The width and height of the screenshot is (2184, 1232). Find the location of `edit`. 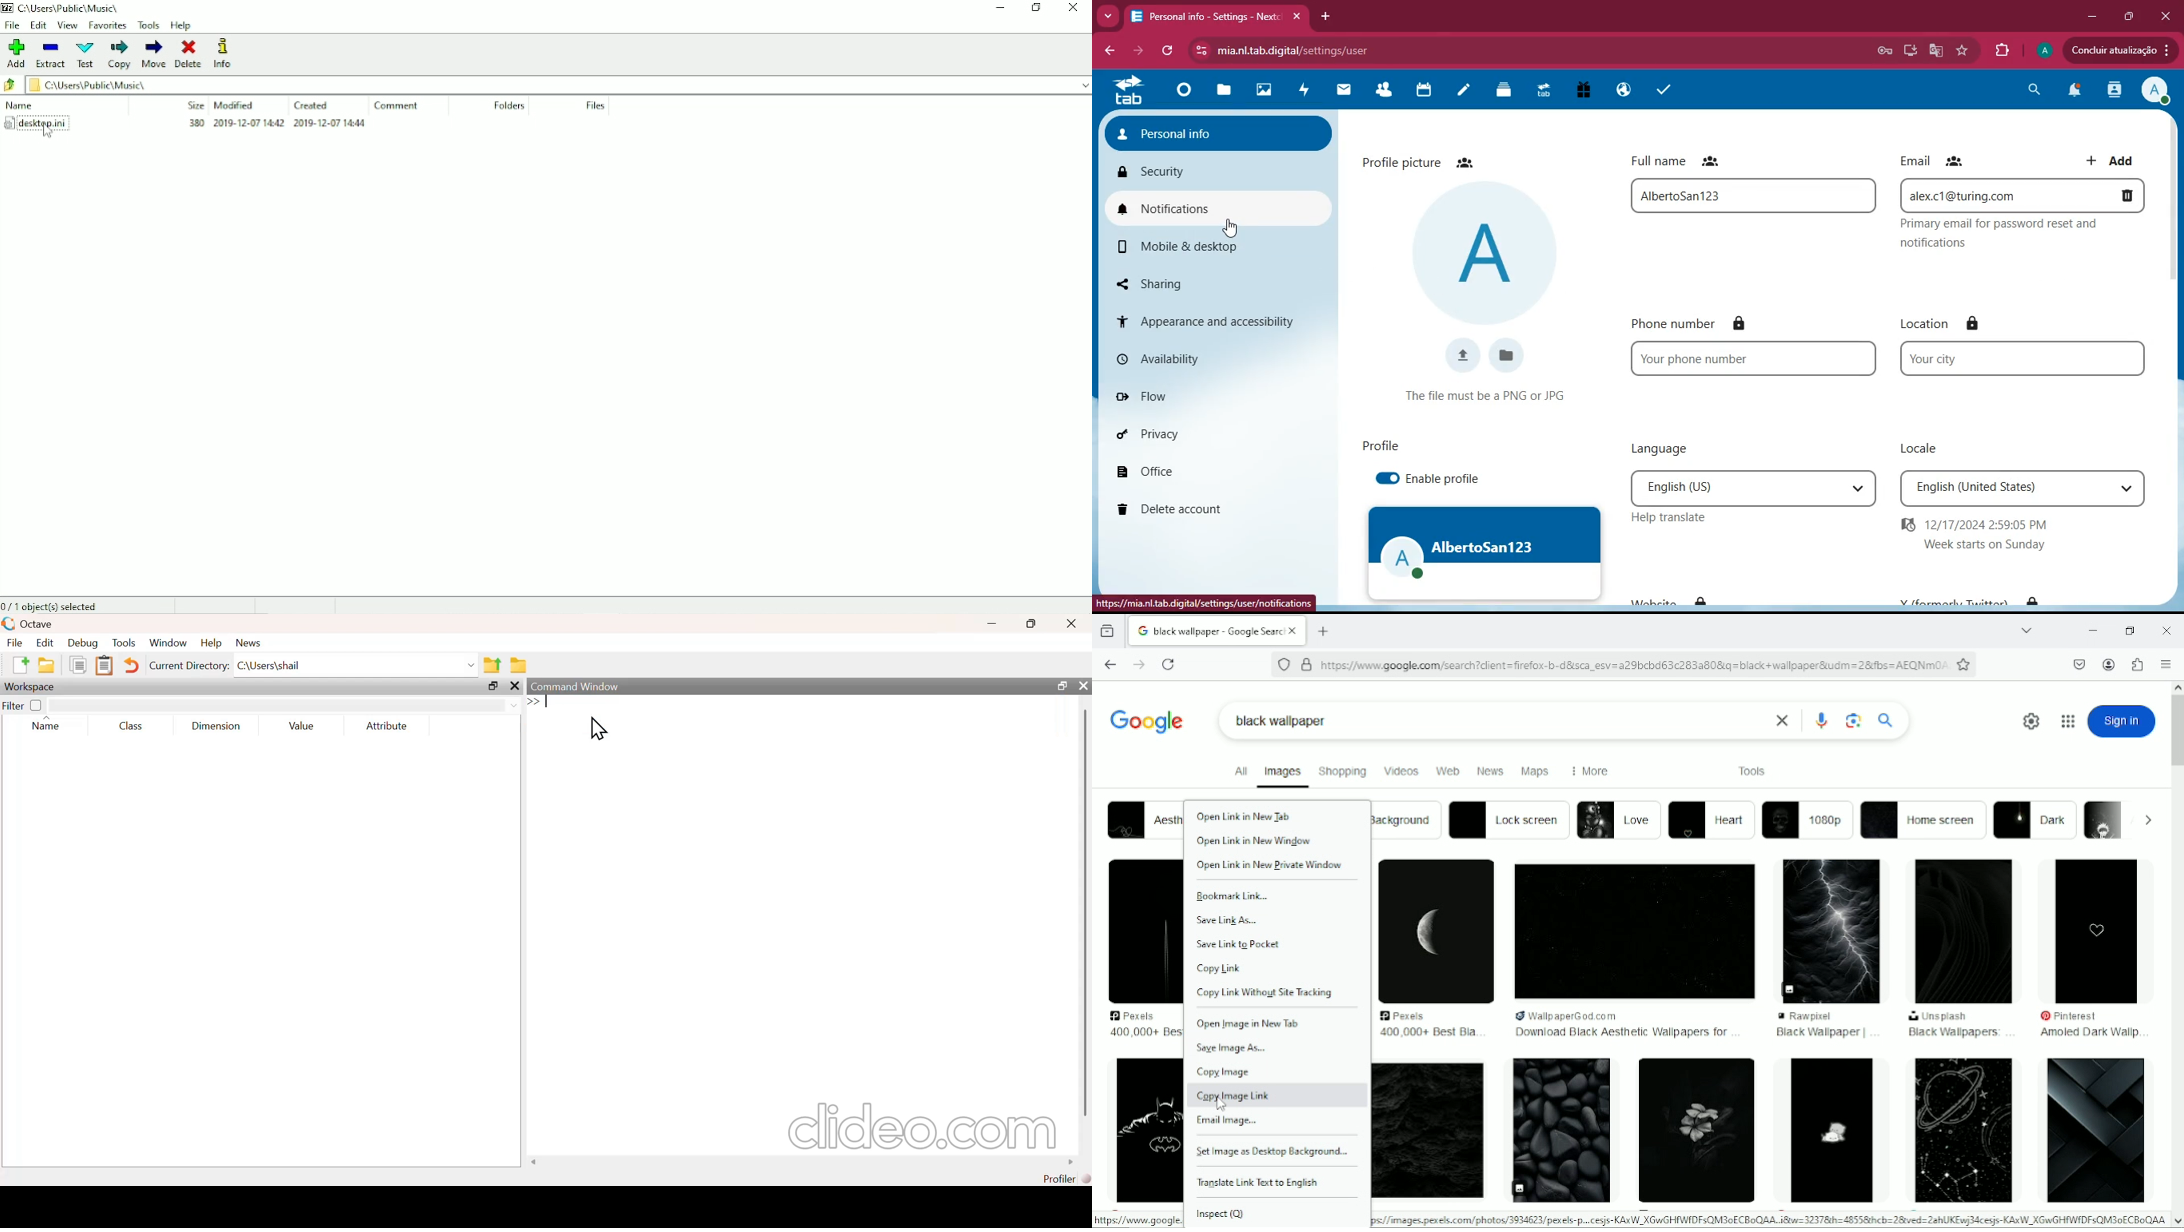

edit is located at coordinates (48, 642).